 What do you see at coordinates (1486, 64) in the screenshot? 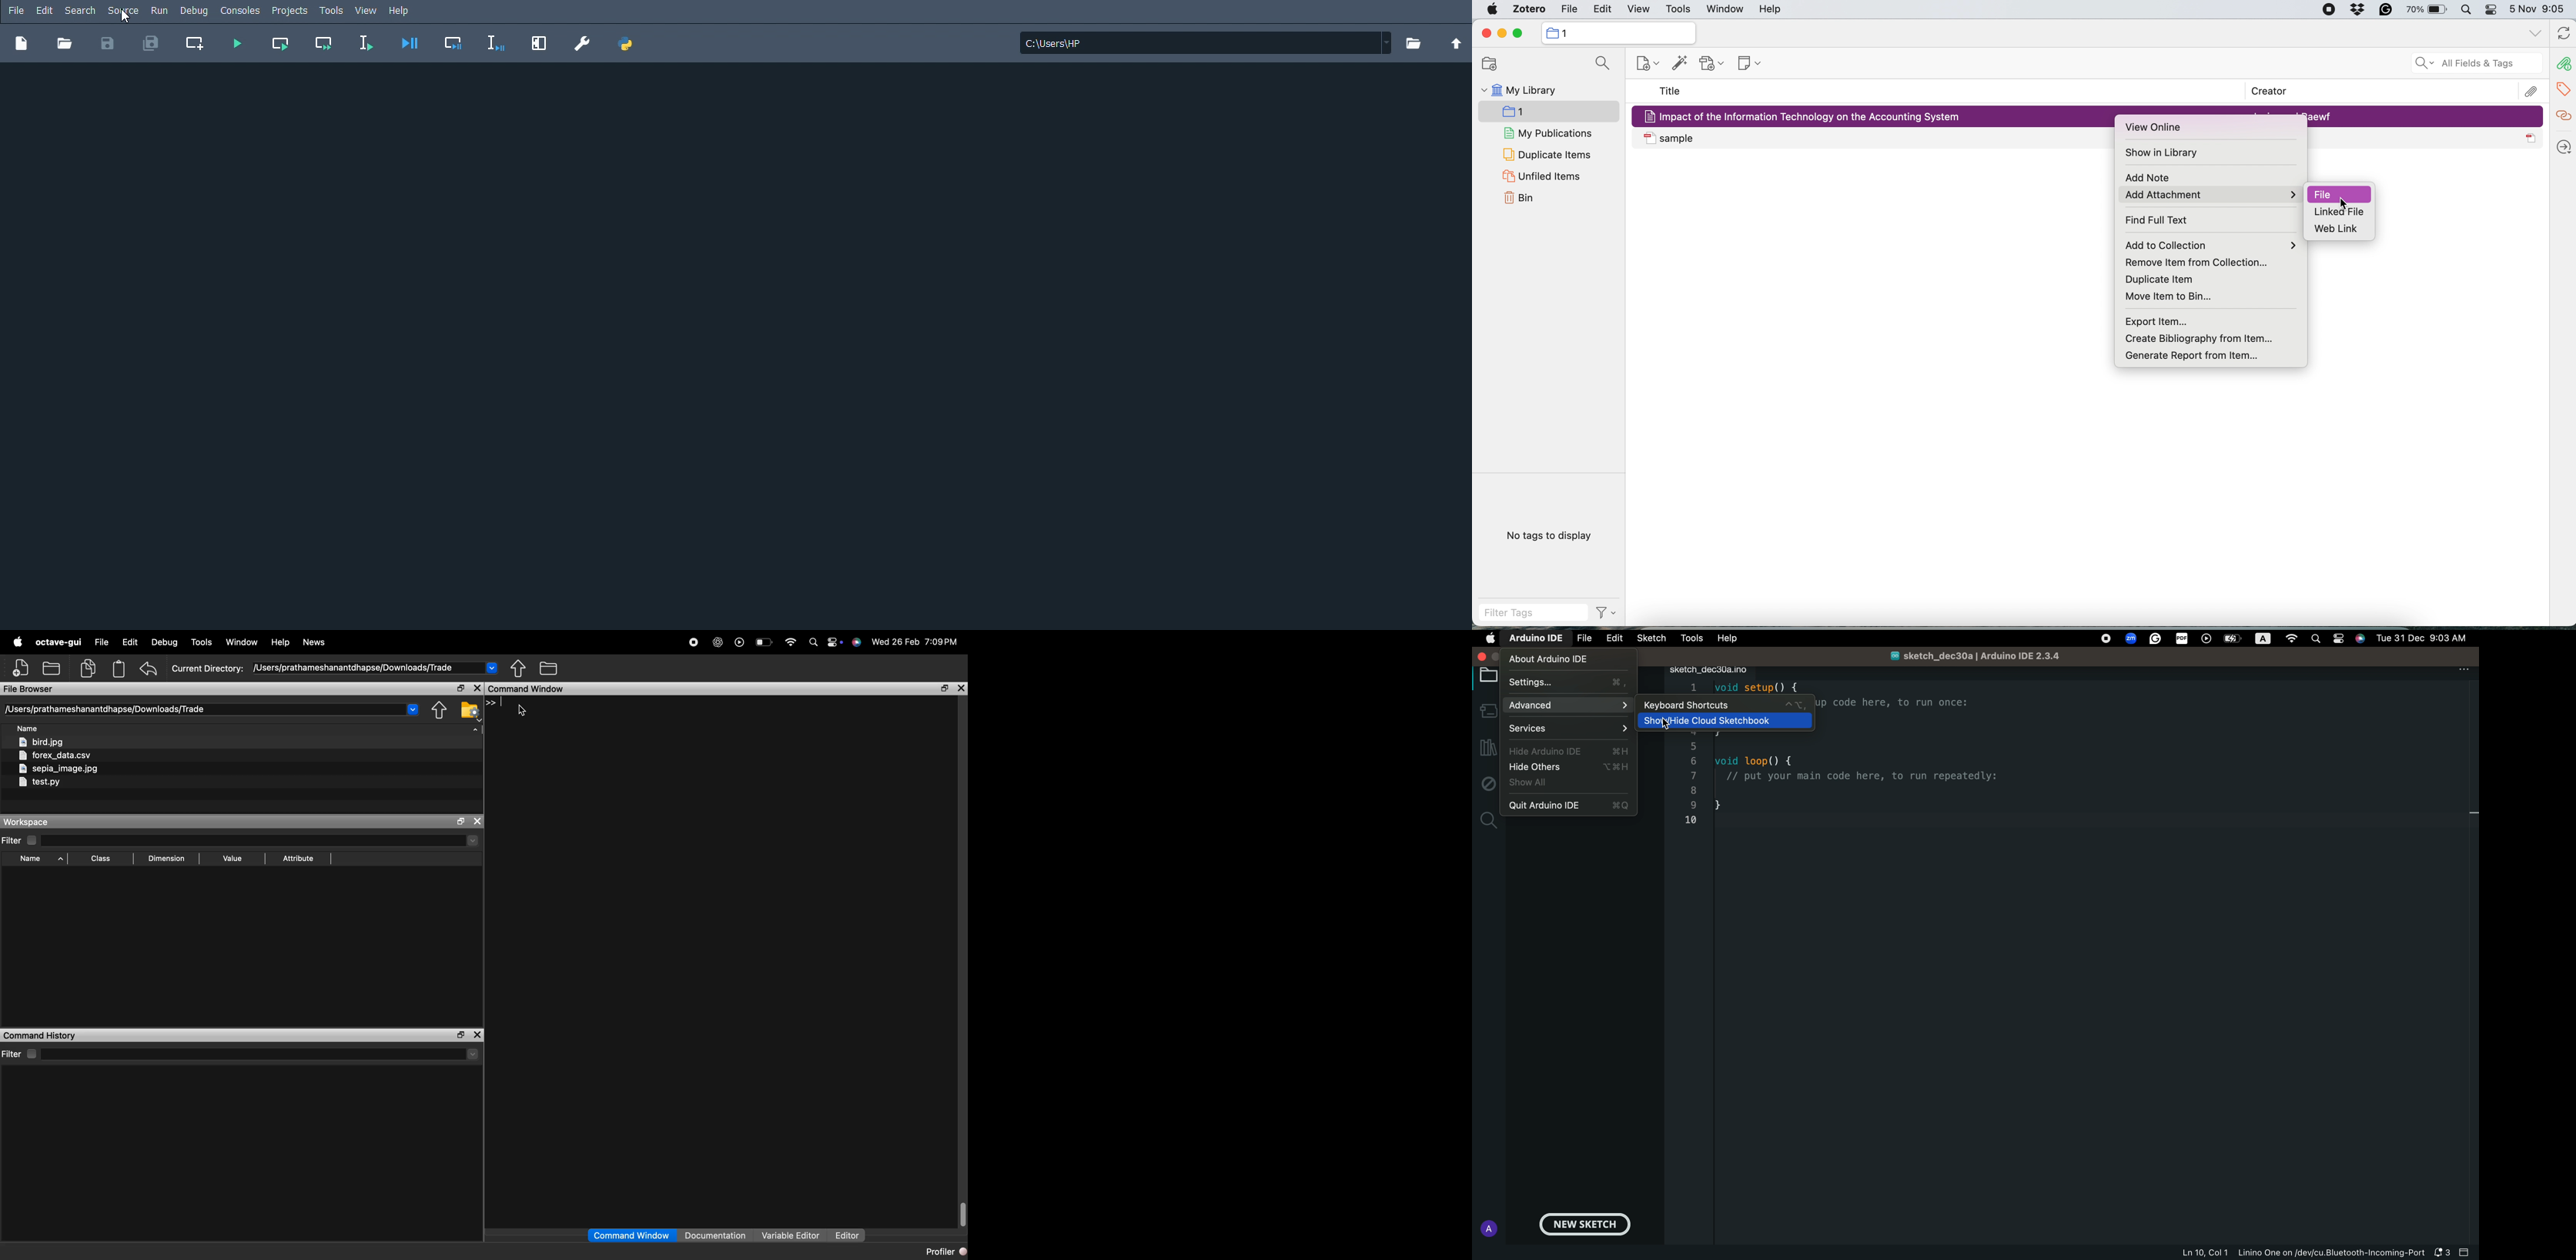
I see `new collection` at bounding box center [1486, 64].